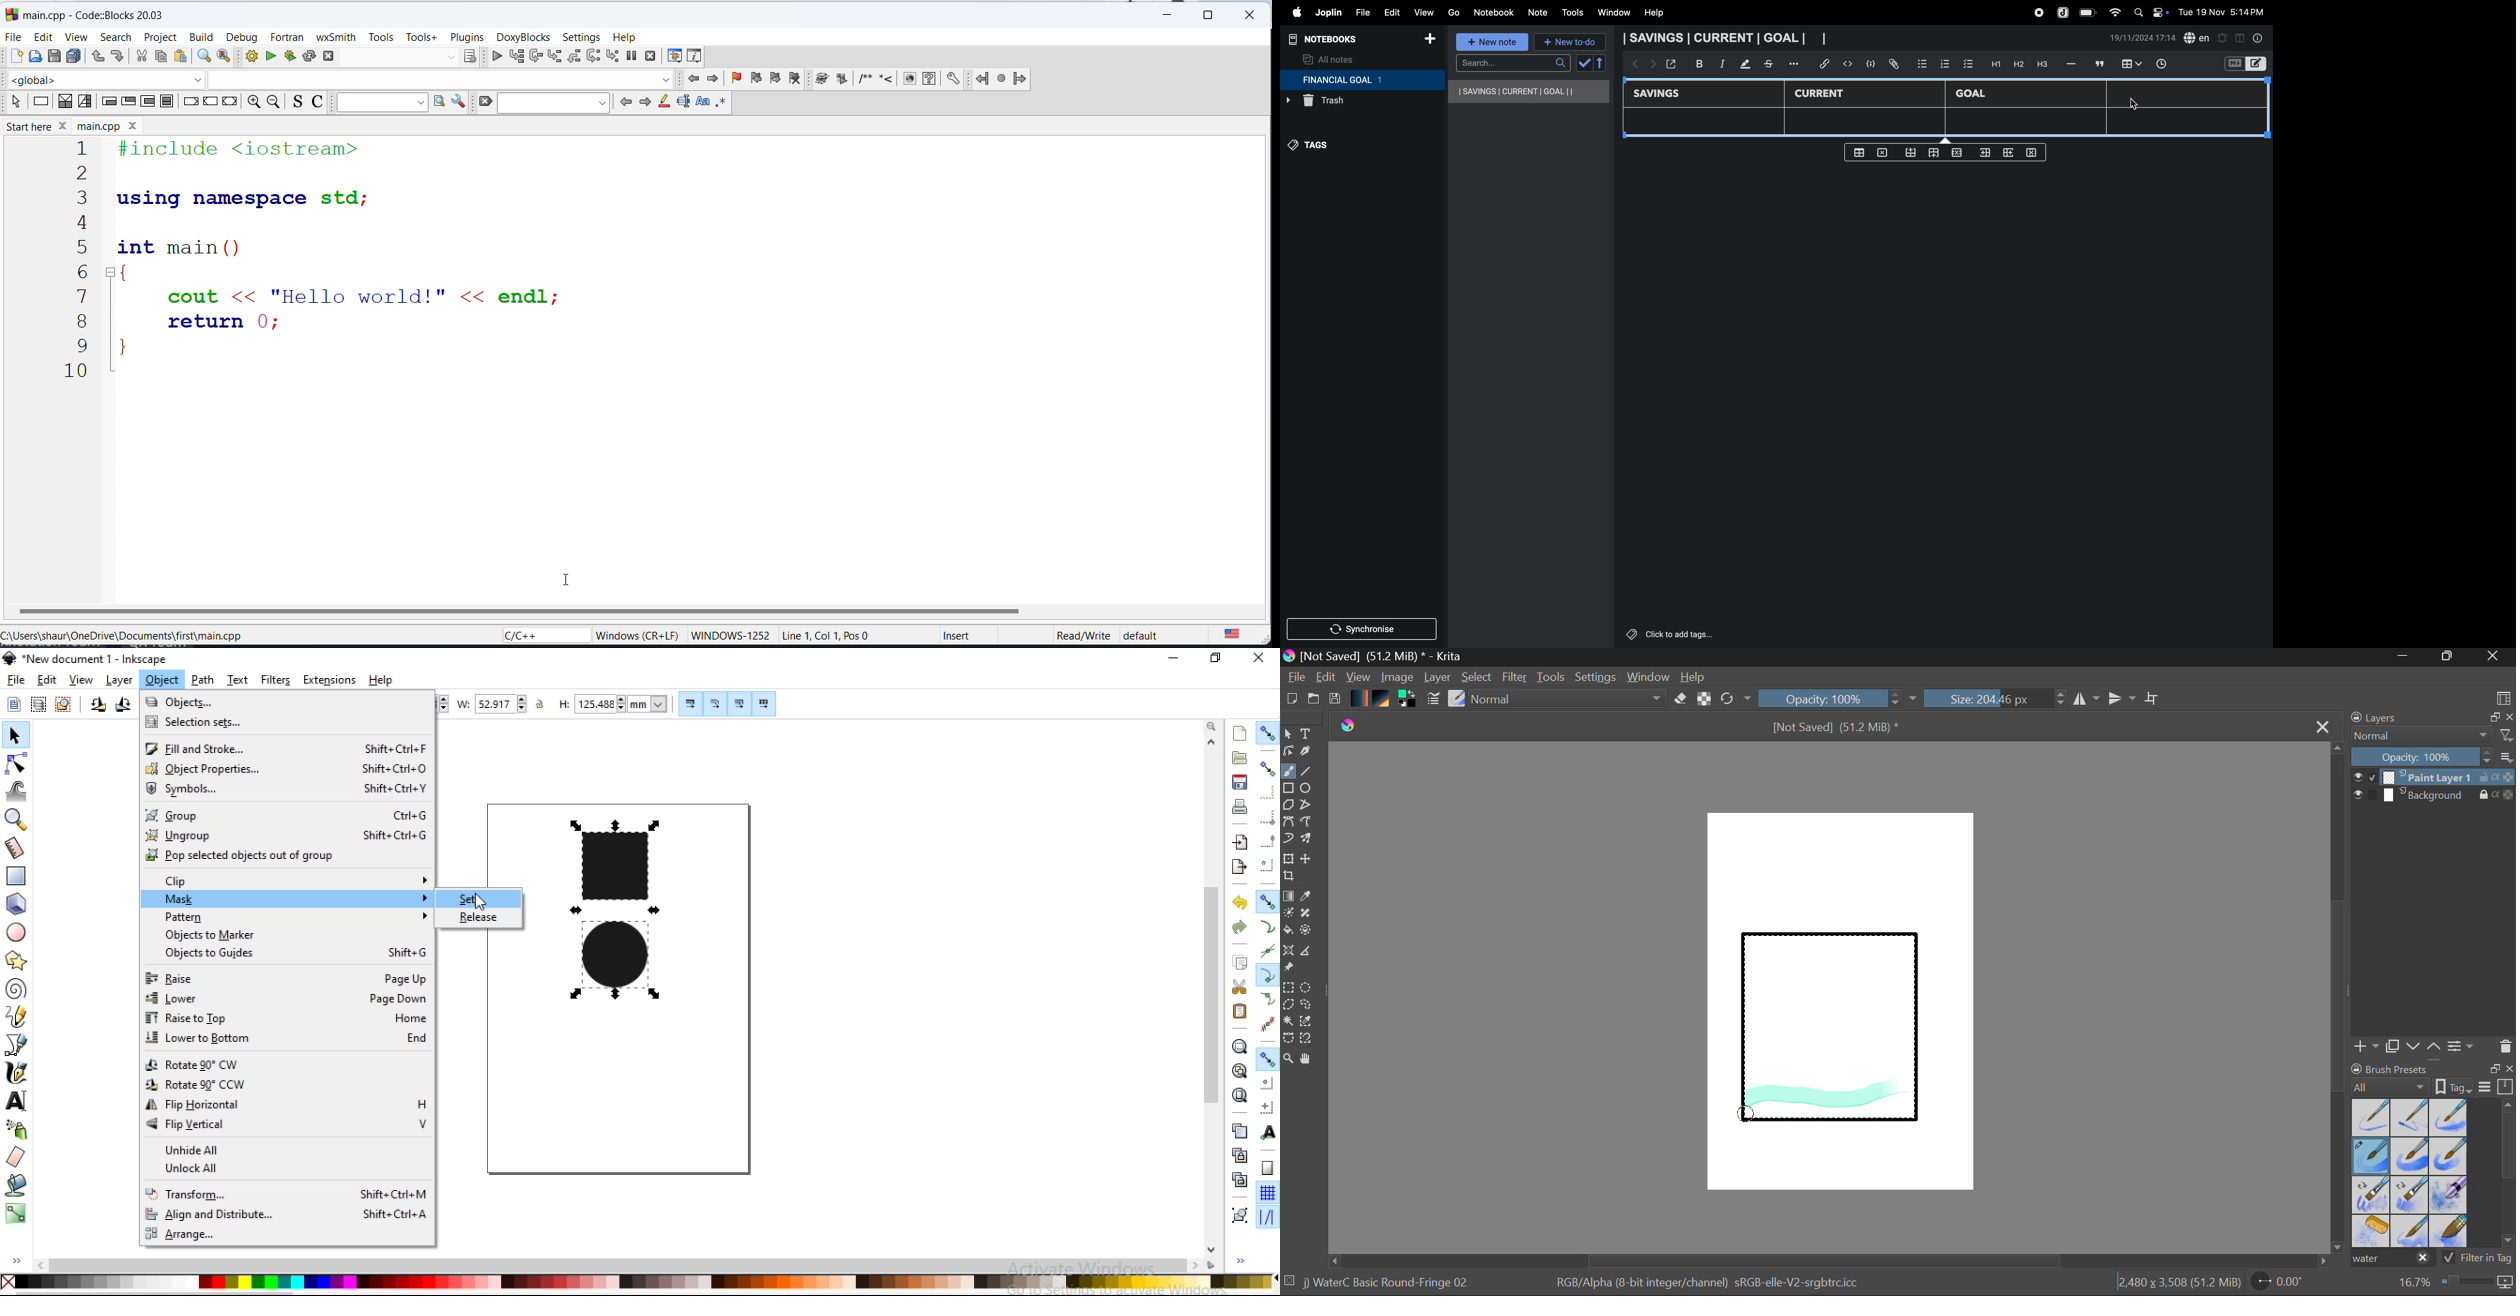 Image resolution: width=2520 pixels, height=1316 pixels. Describe the element at coordinates (281, 1235) in the screenshot. I see `range` at that location.